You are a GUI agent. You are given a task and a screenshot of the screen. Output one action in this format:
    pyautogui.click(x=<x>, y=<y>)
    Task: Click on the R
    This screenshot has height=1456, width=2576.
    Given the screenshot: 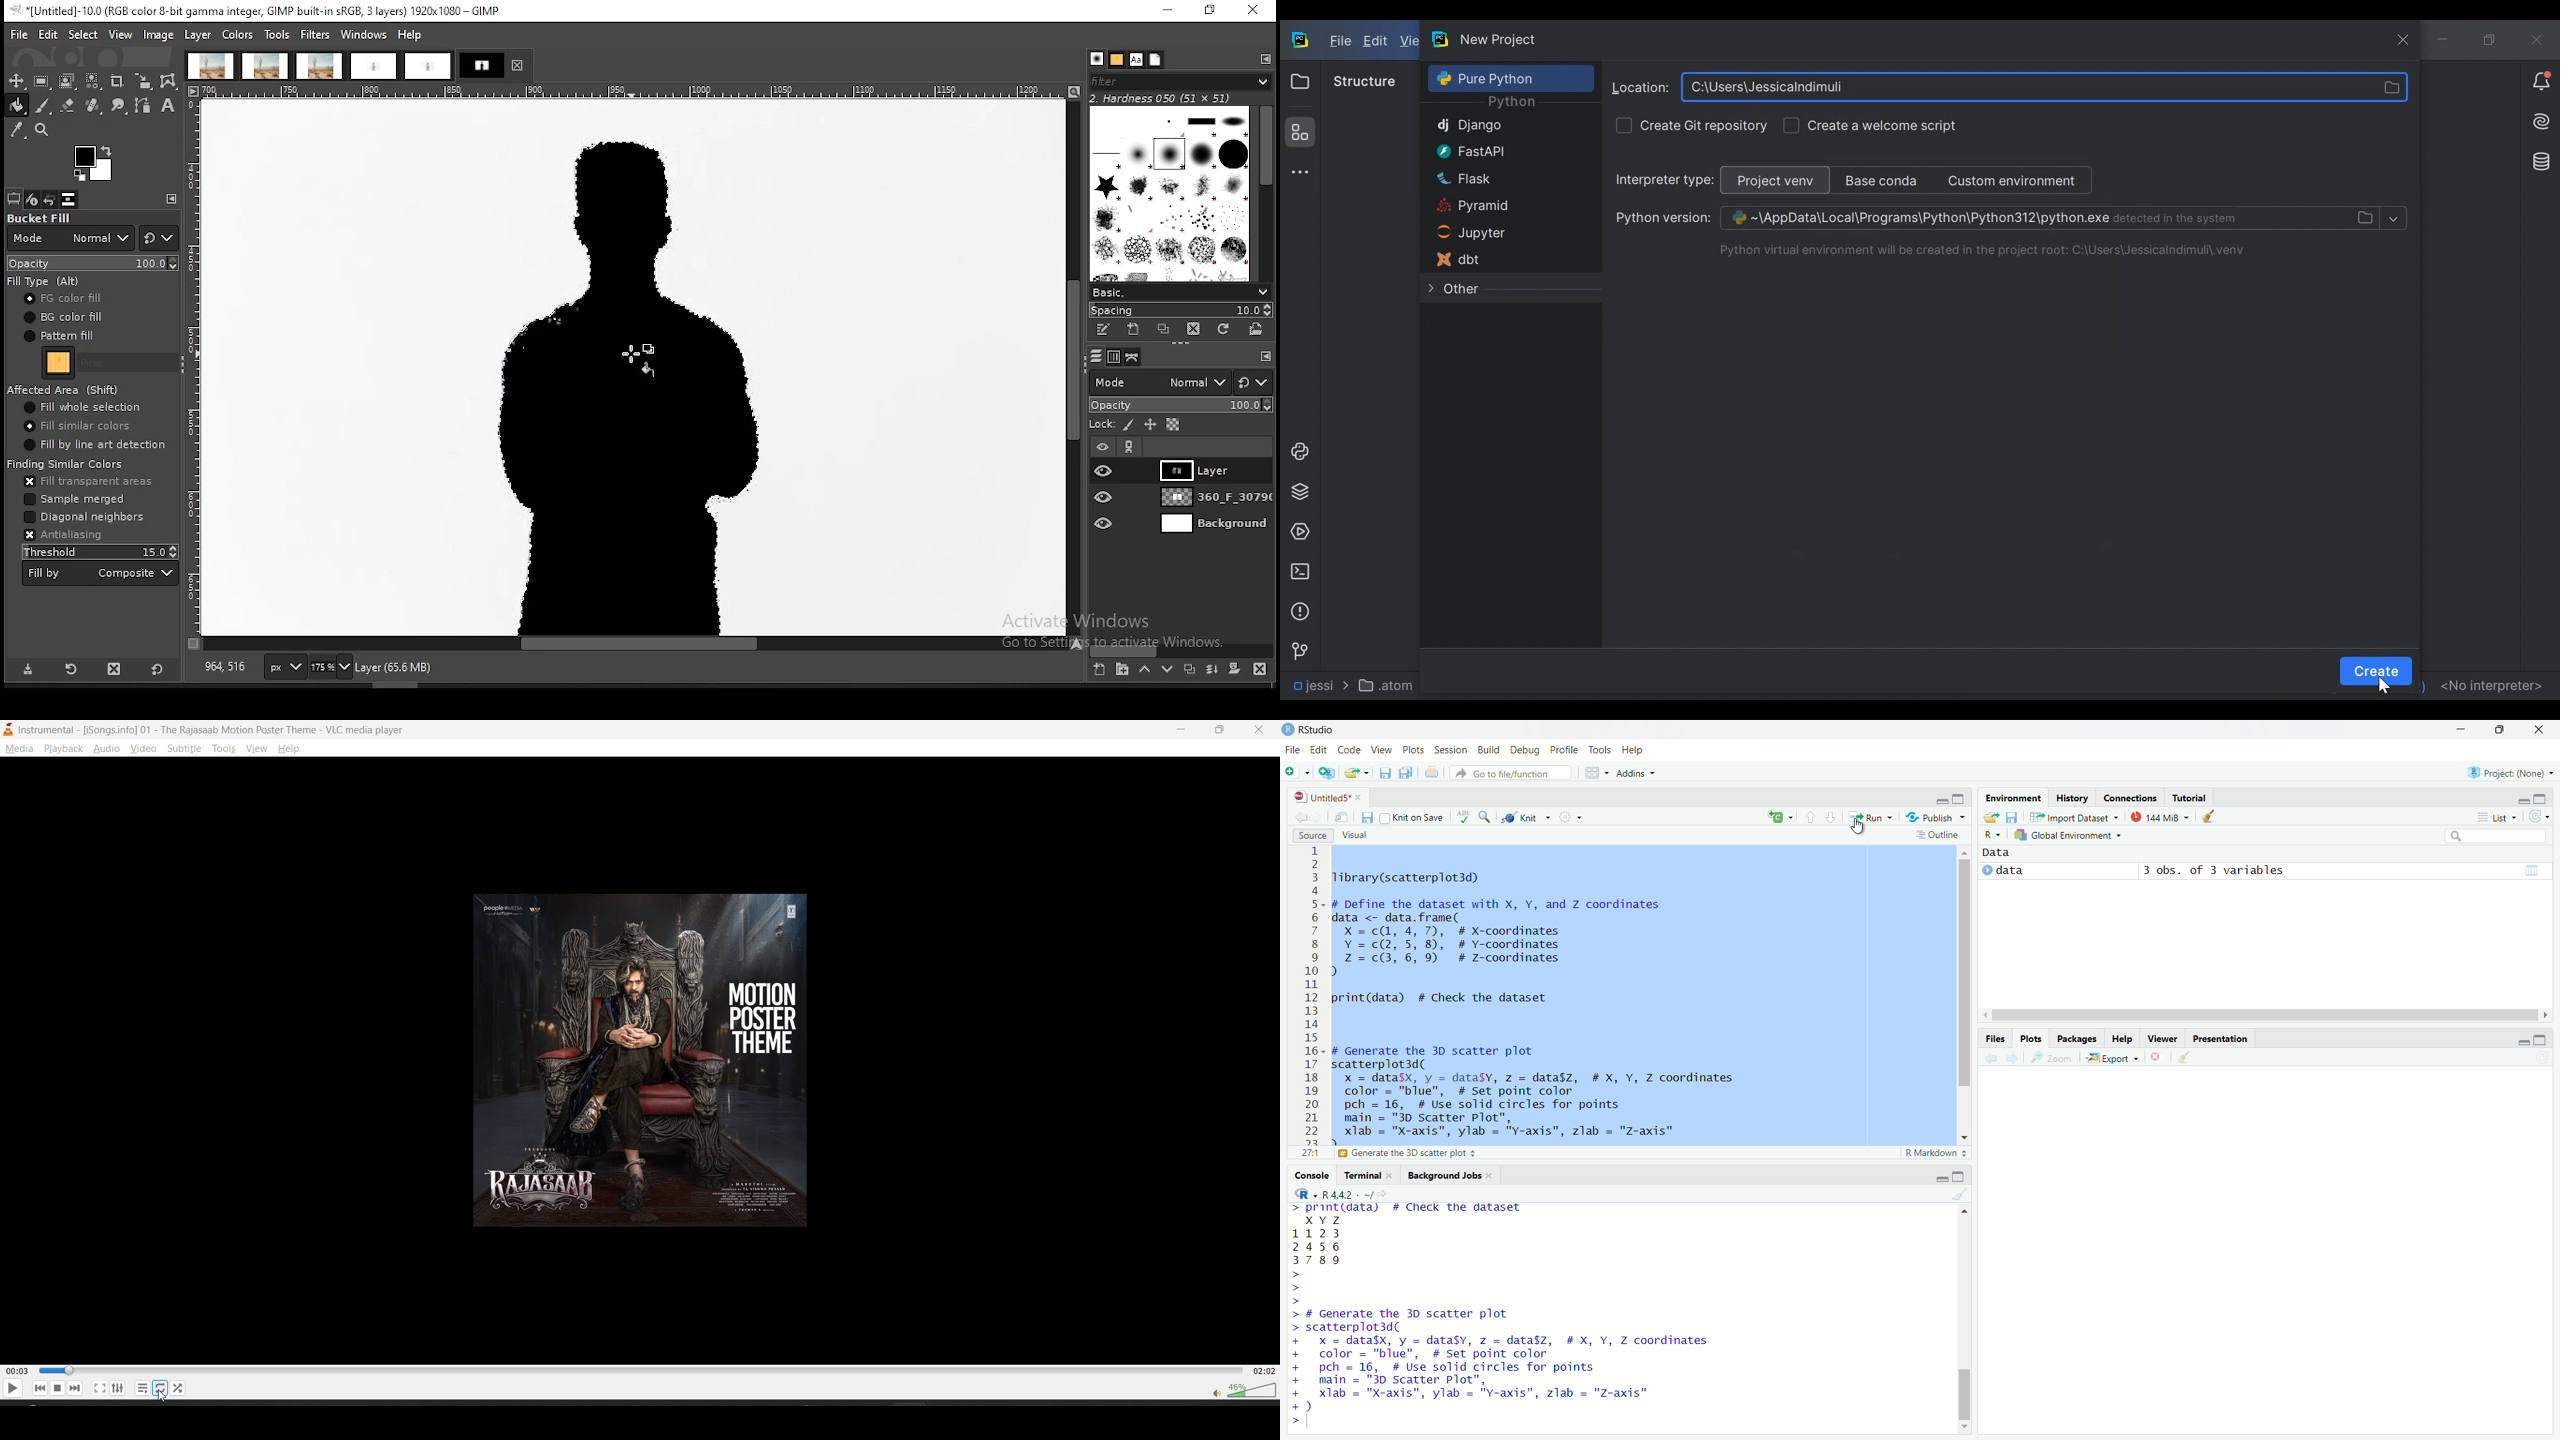 What is the action you would take?
    pyautogui.click(x=1299, y=1194)
    